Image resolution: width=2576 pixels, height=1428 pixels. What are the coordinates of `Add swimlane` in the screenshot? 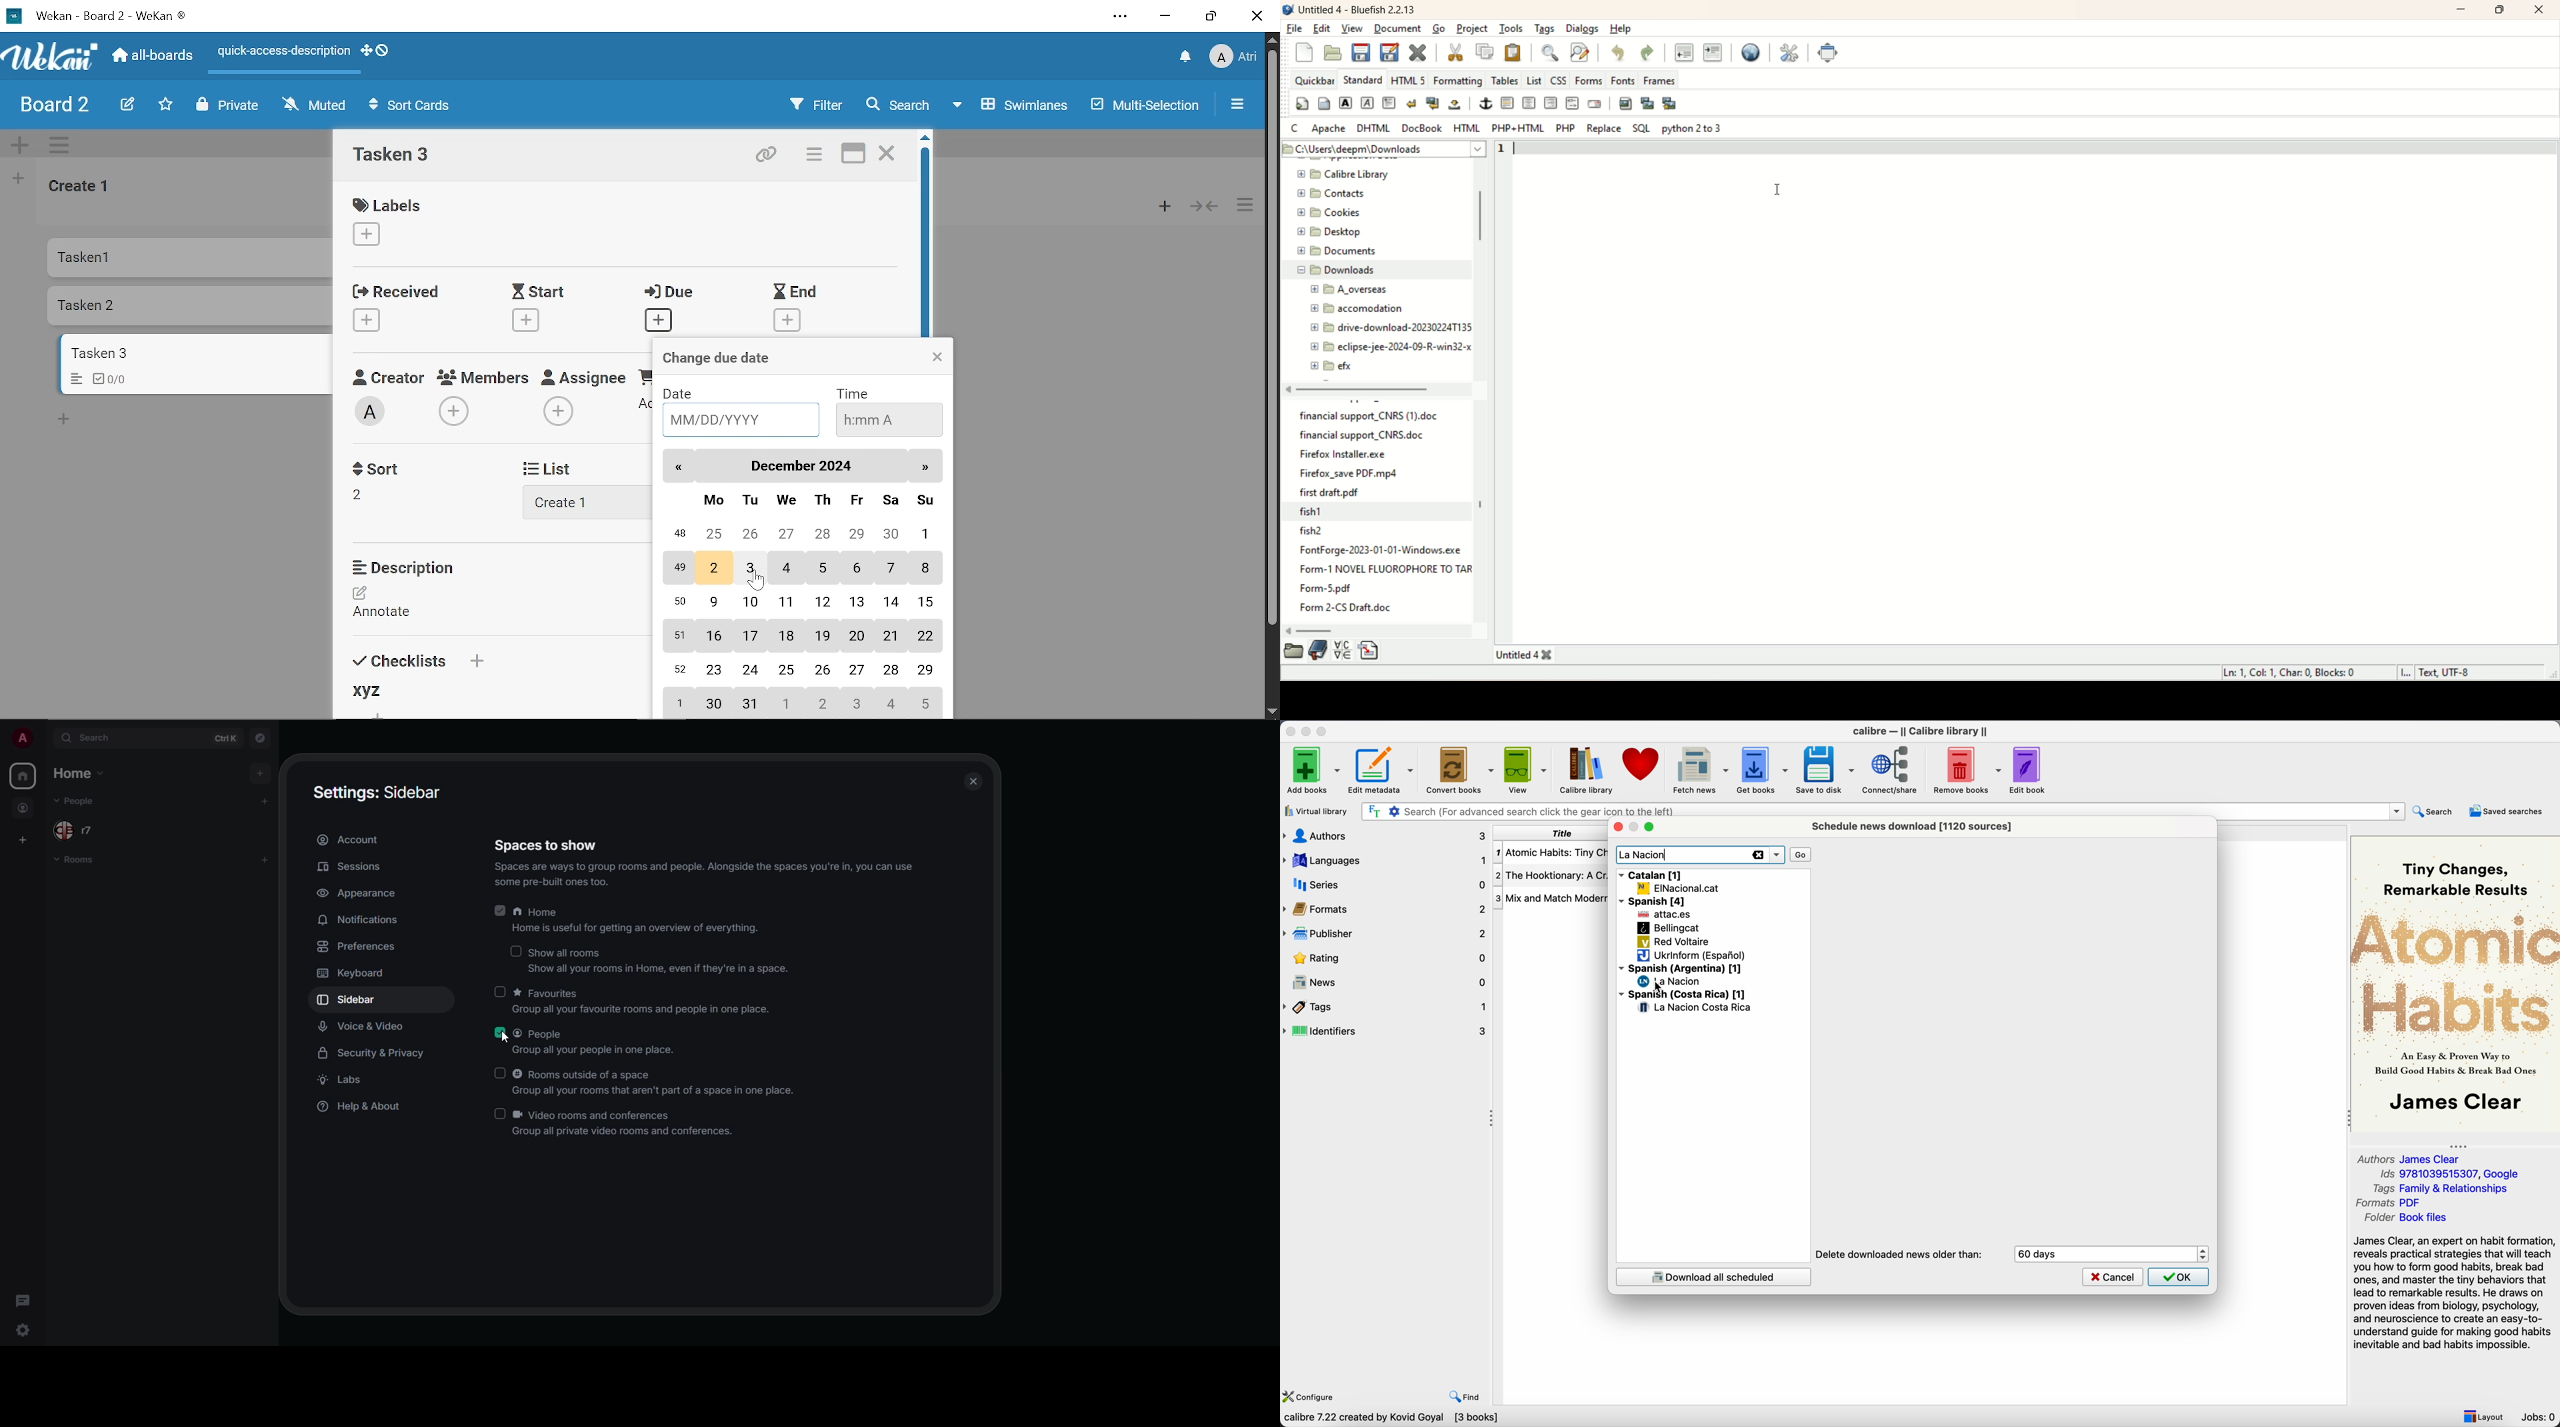 It's located at (22, 145).